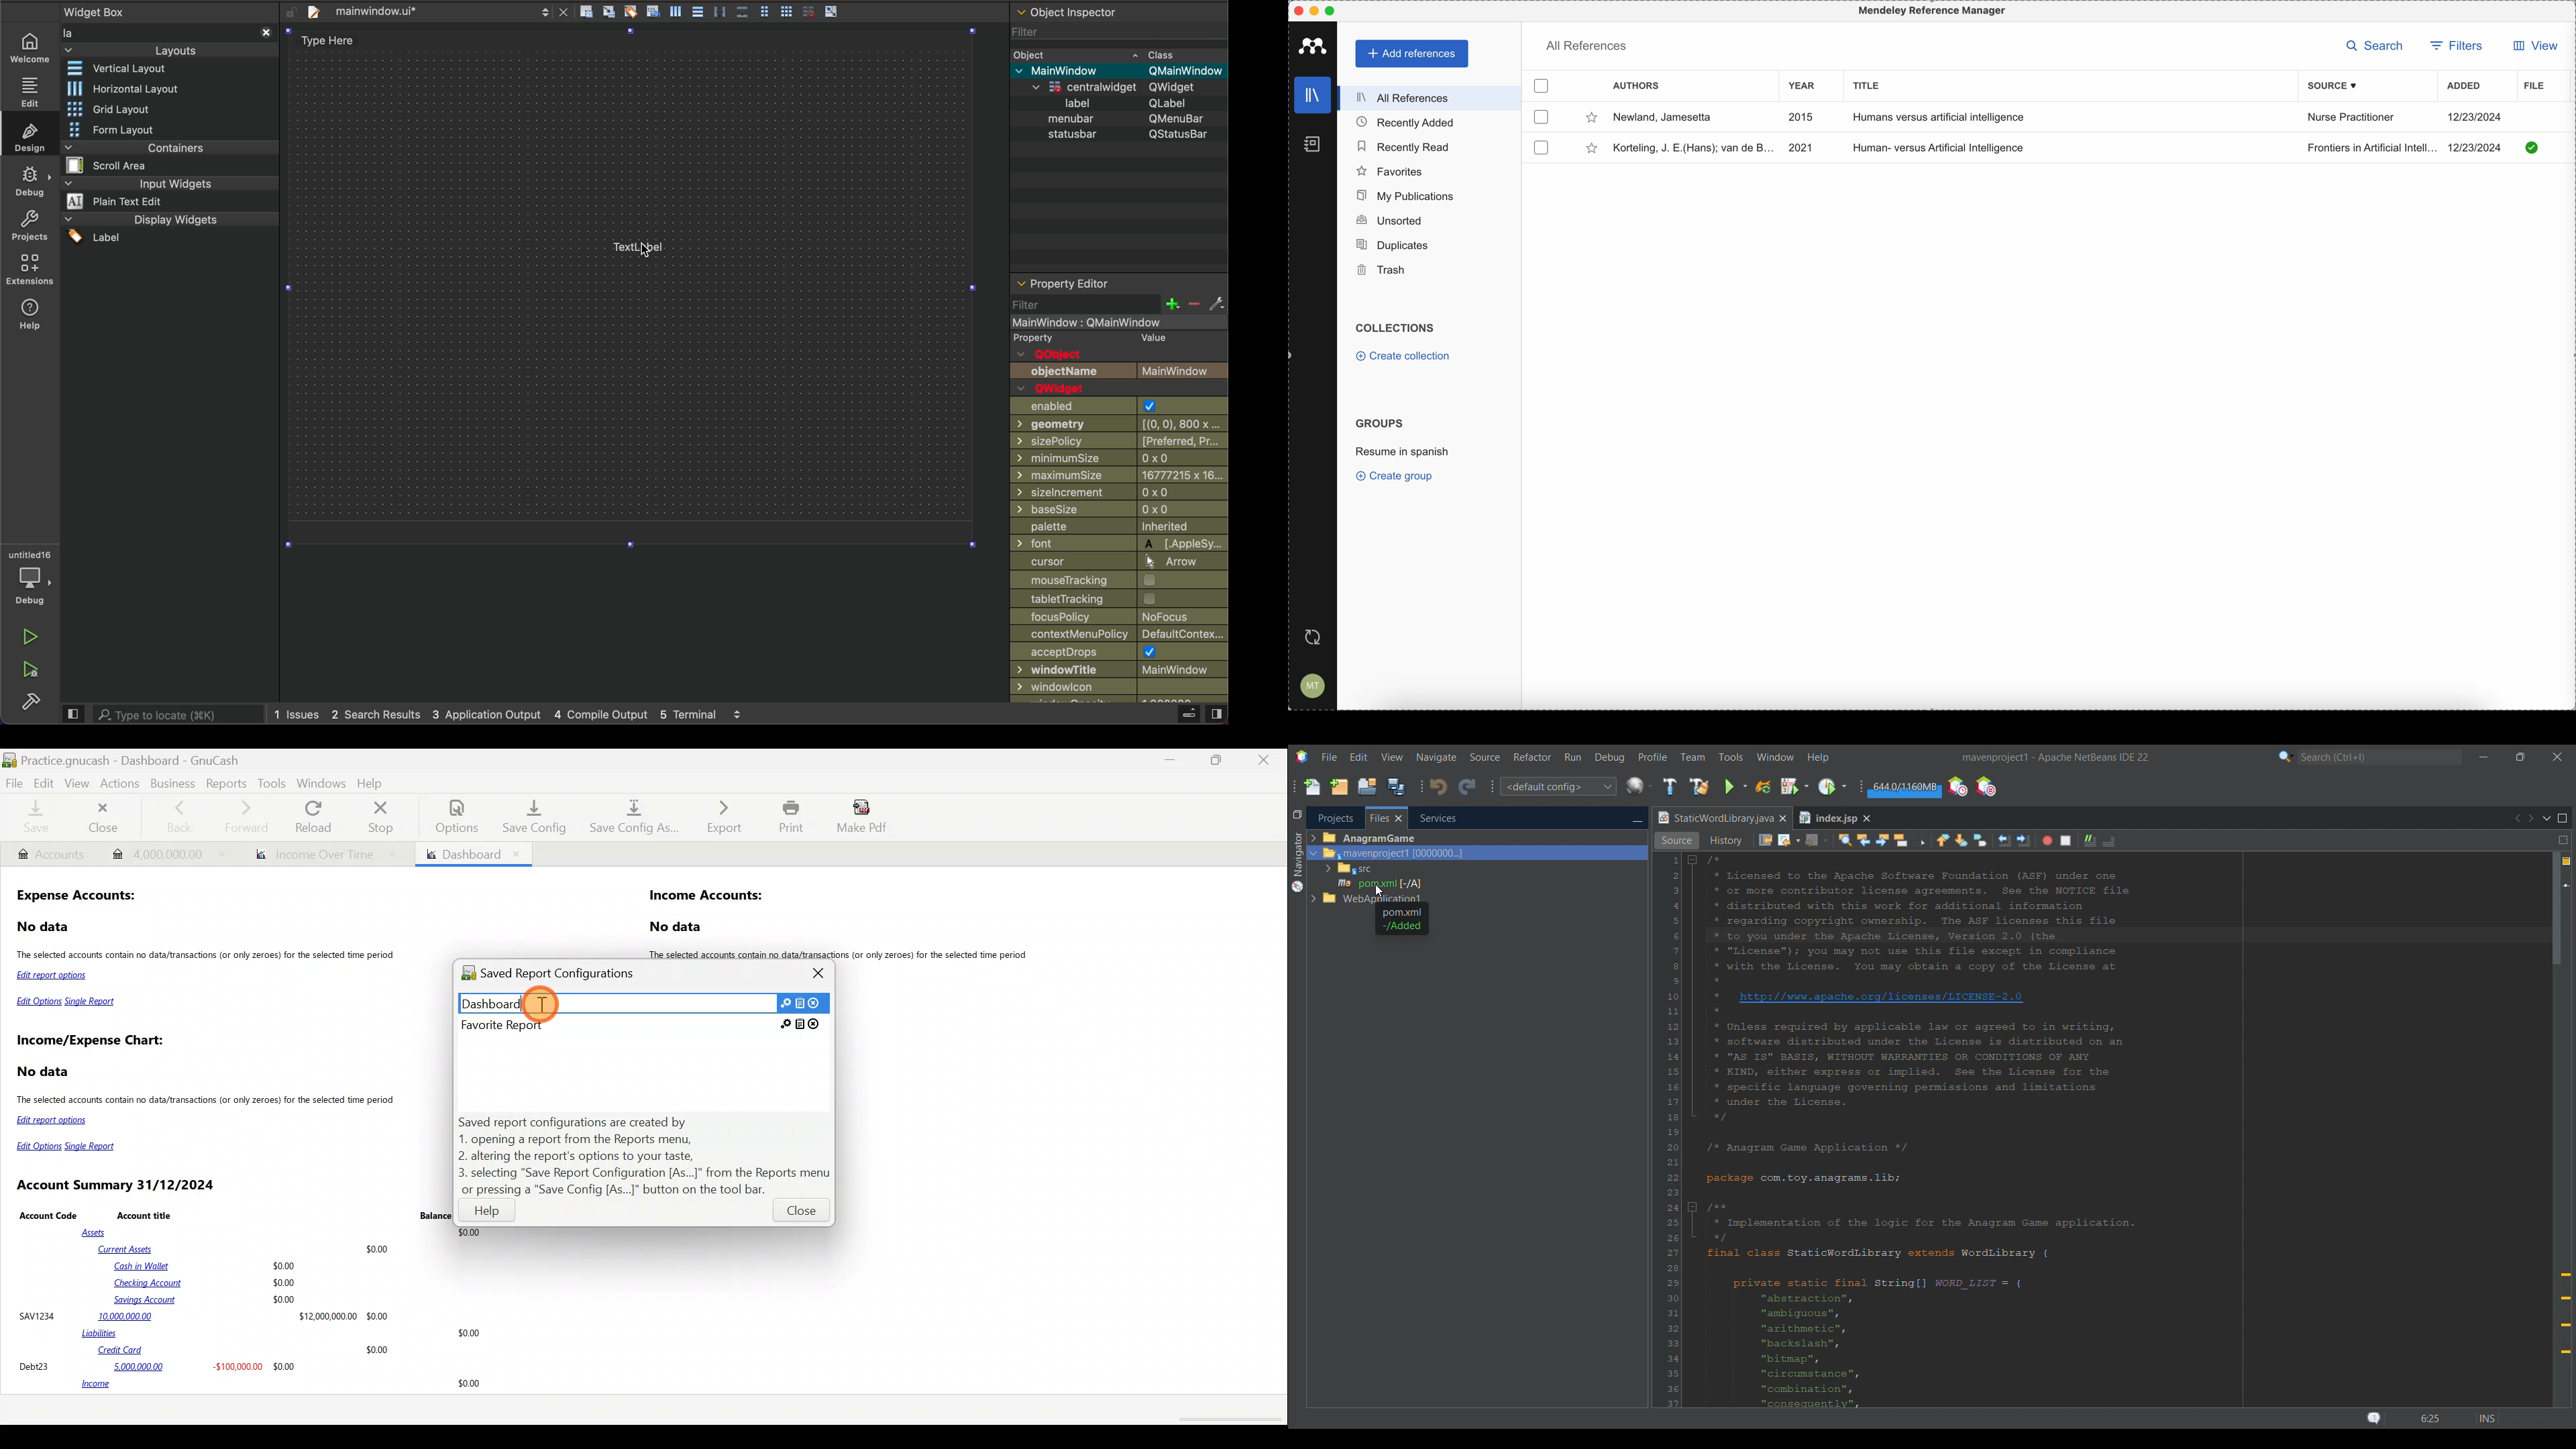 The image size is (2576, 1456). I want to click on create group, so click(1390, 477).